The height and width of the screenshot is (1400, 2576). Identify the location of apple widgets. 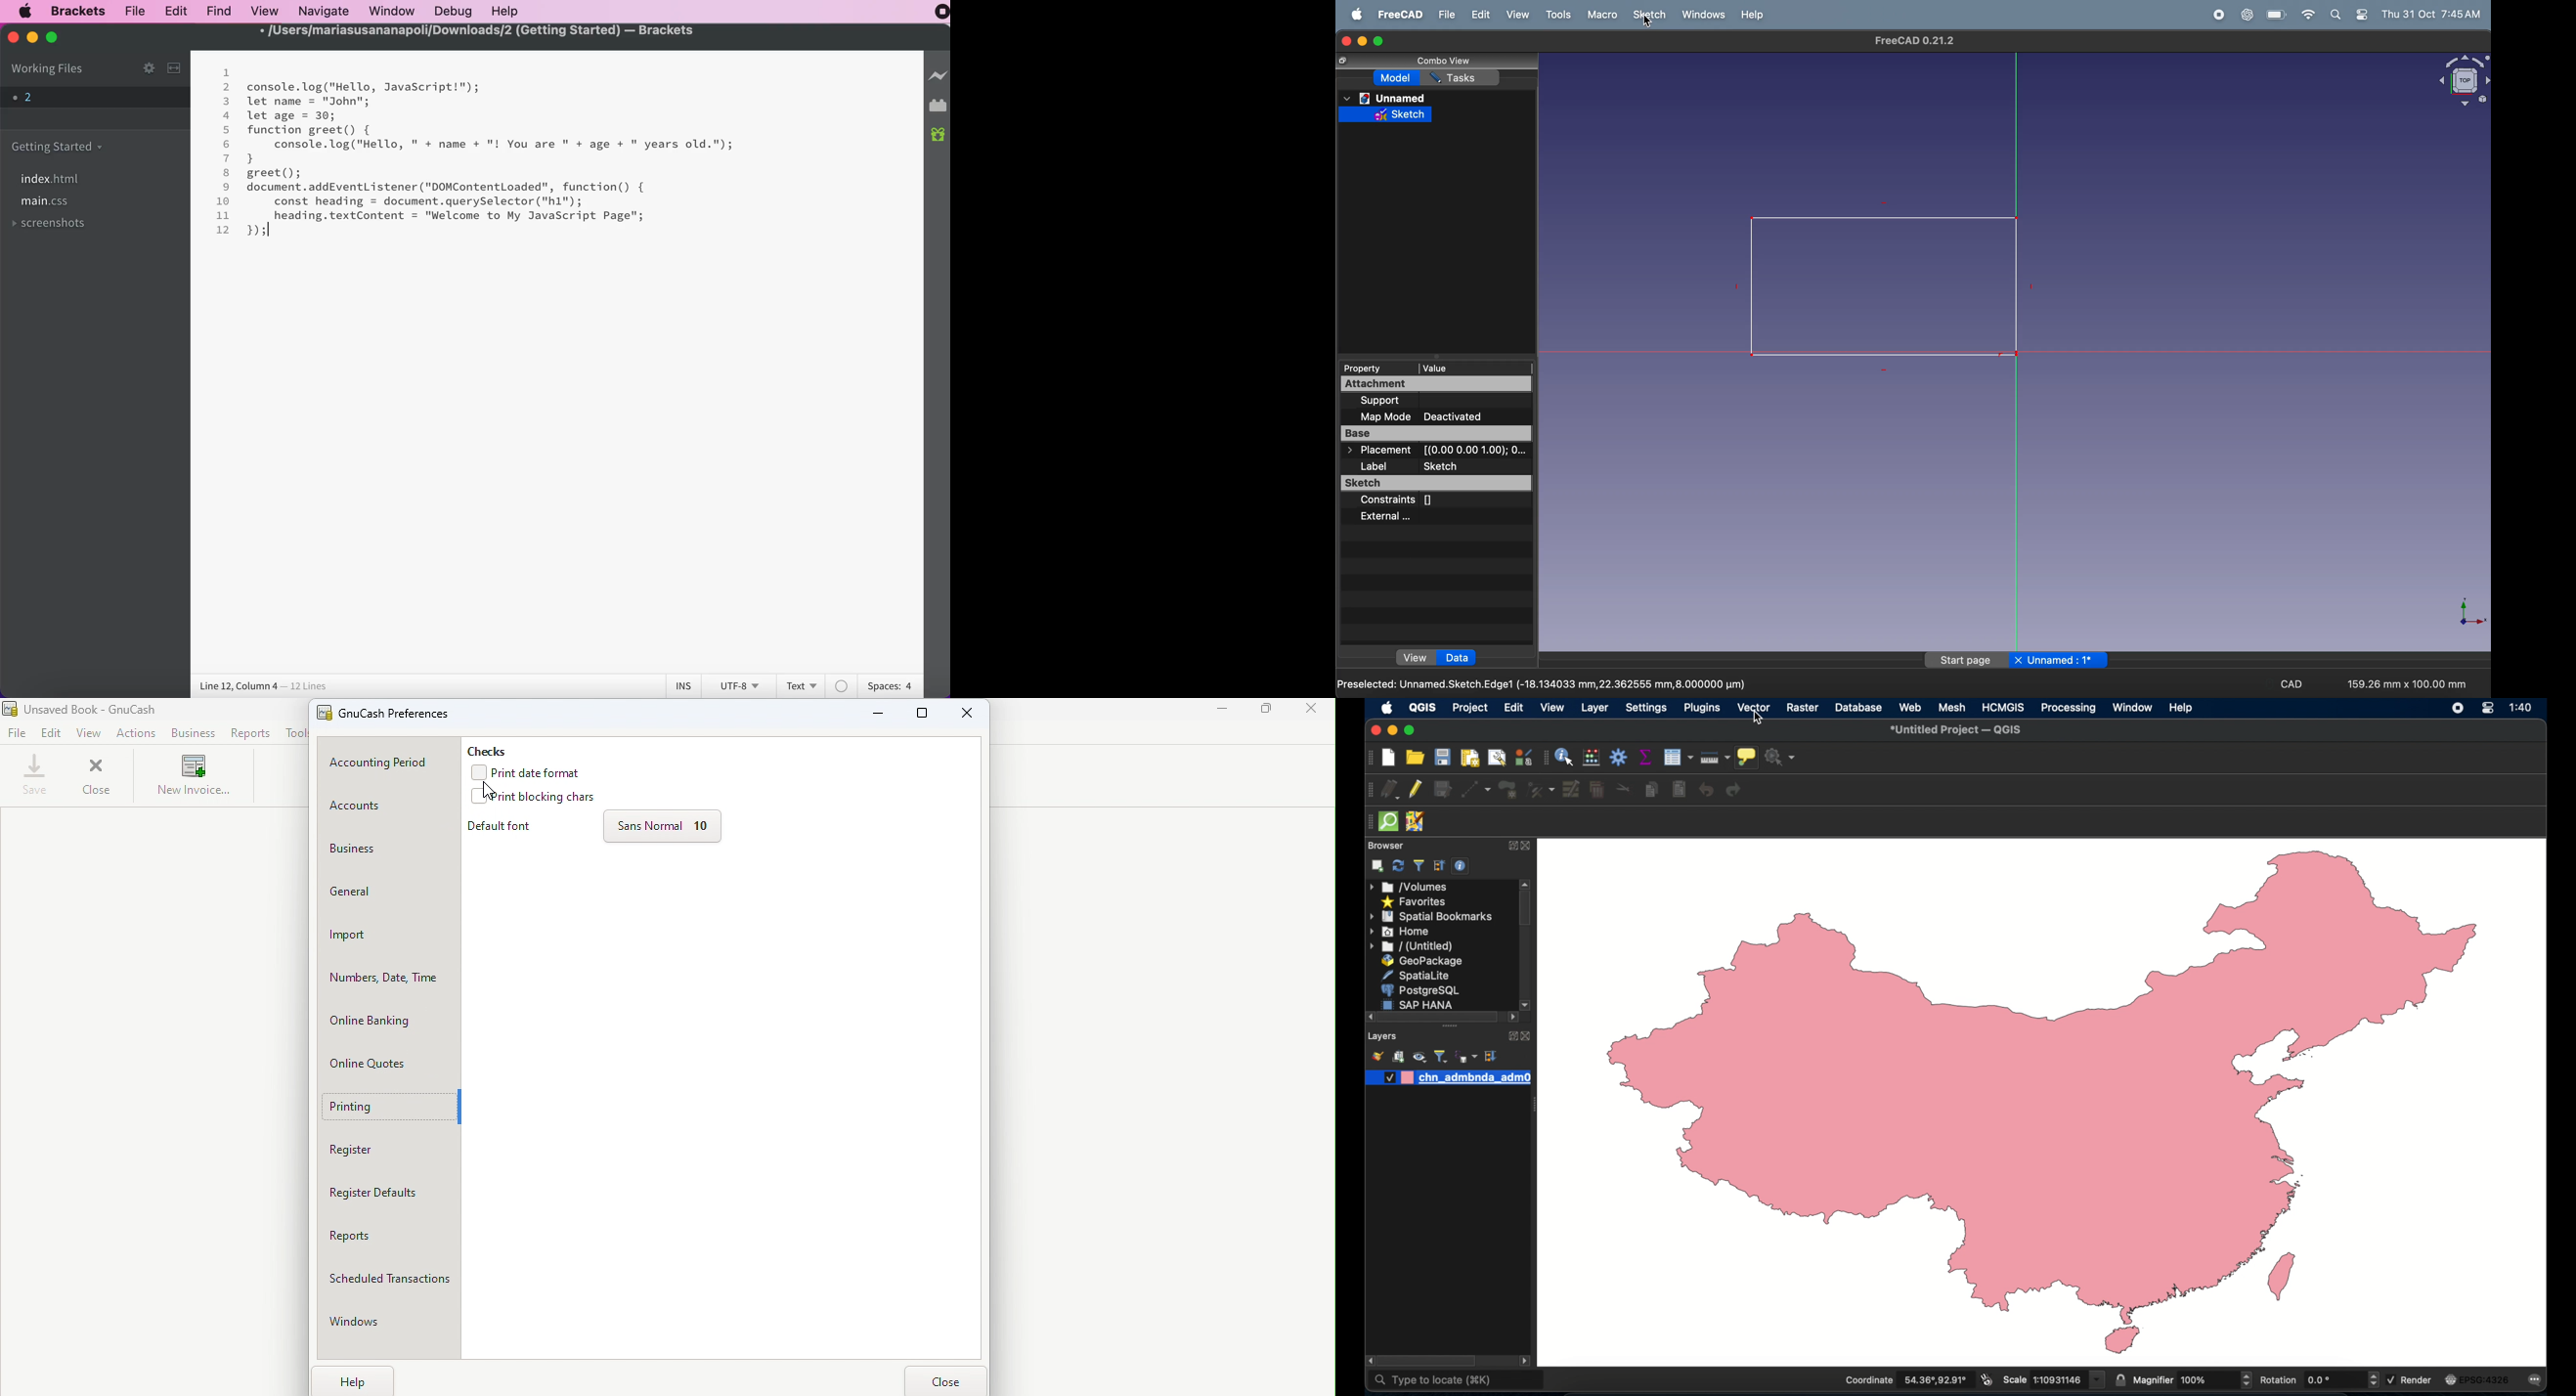
(2349, 15).